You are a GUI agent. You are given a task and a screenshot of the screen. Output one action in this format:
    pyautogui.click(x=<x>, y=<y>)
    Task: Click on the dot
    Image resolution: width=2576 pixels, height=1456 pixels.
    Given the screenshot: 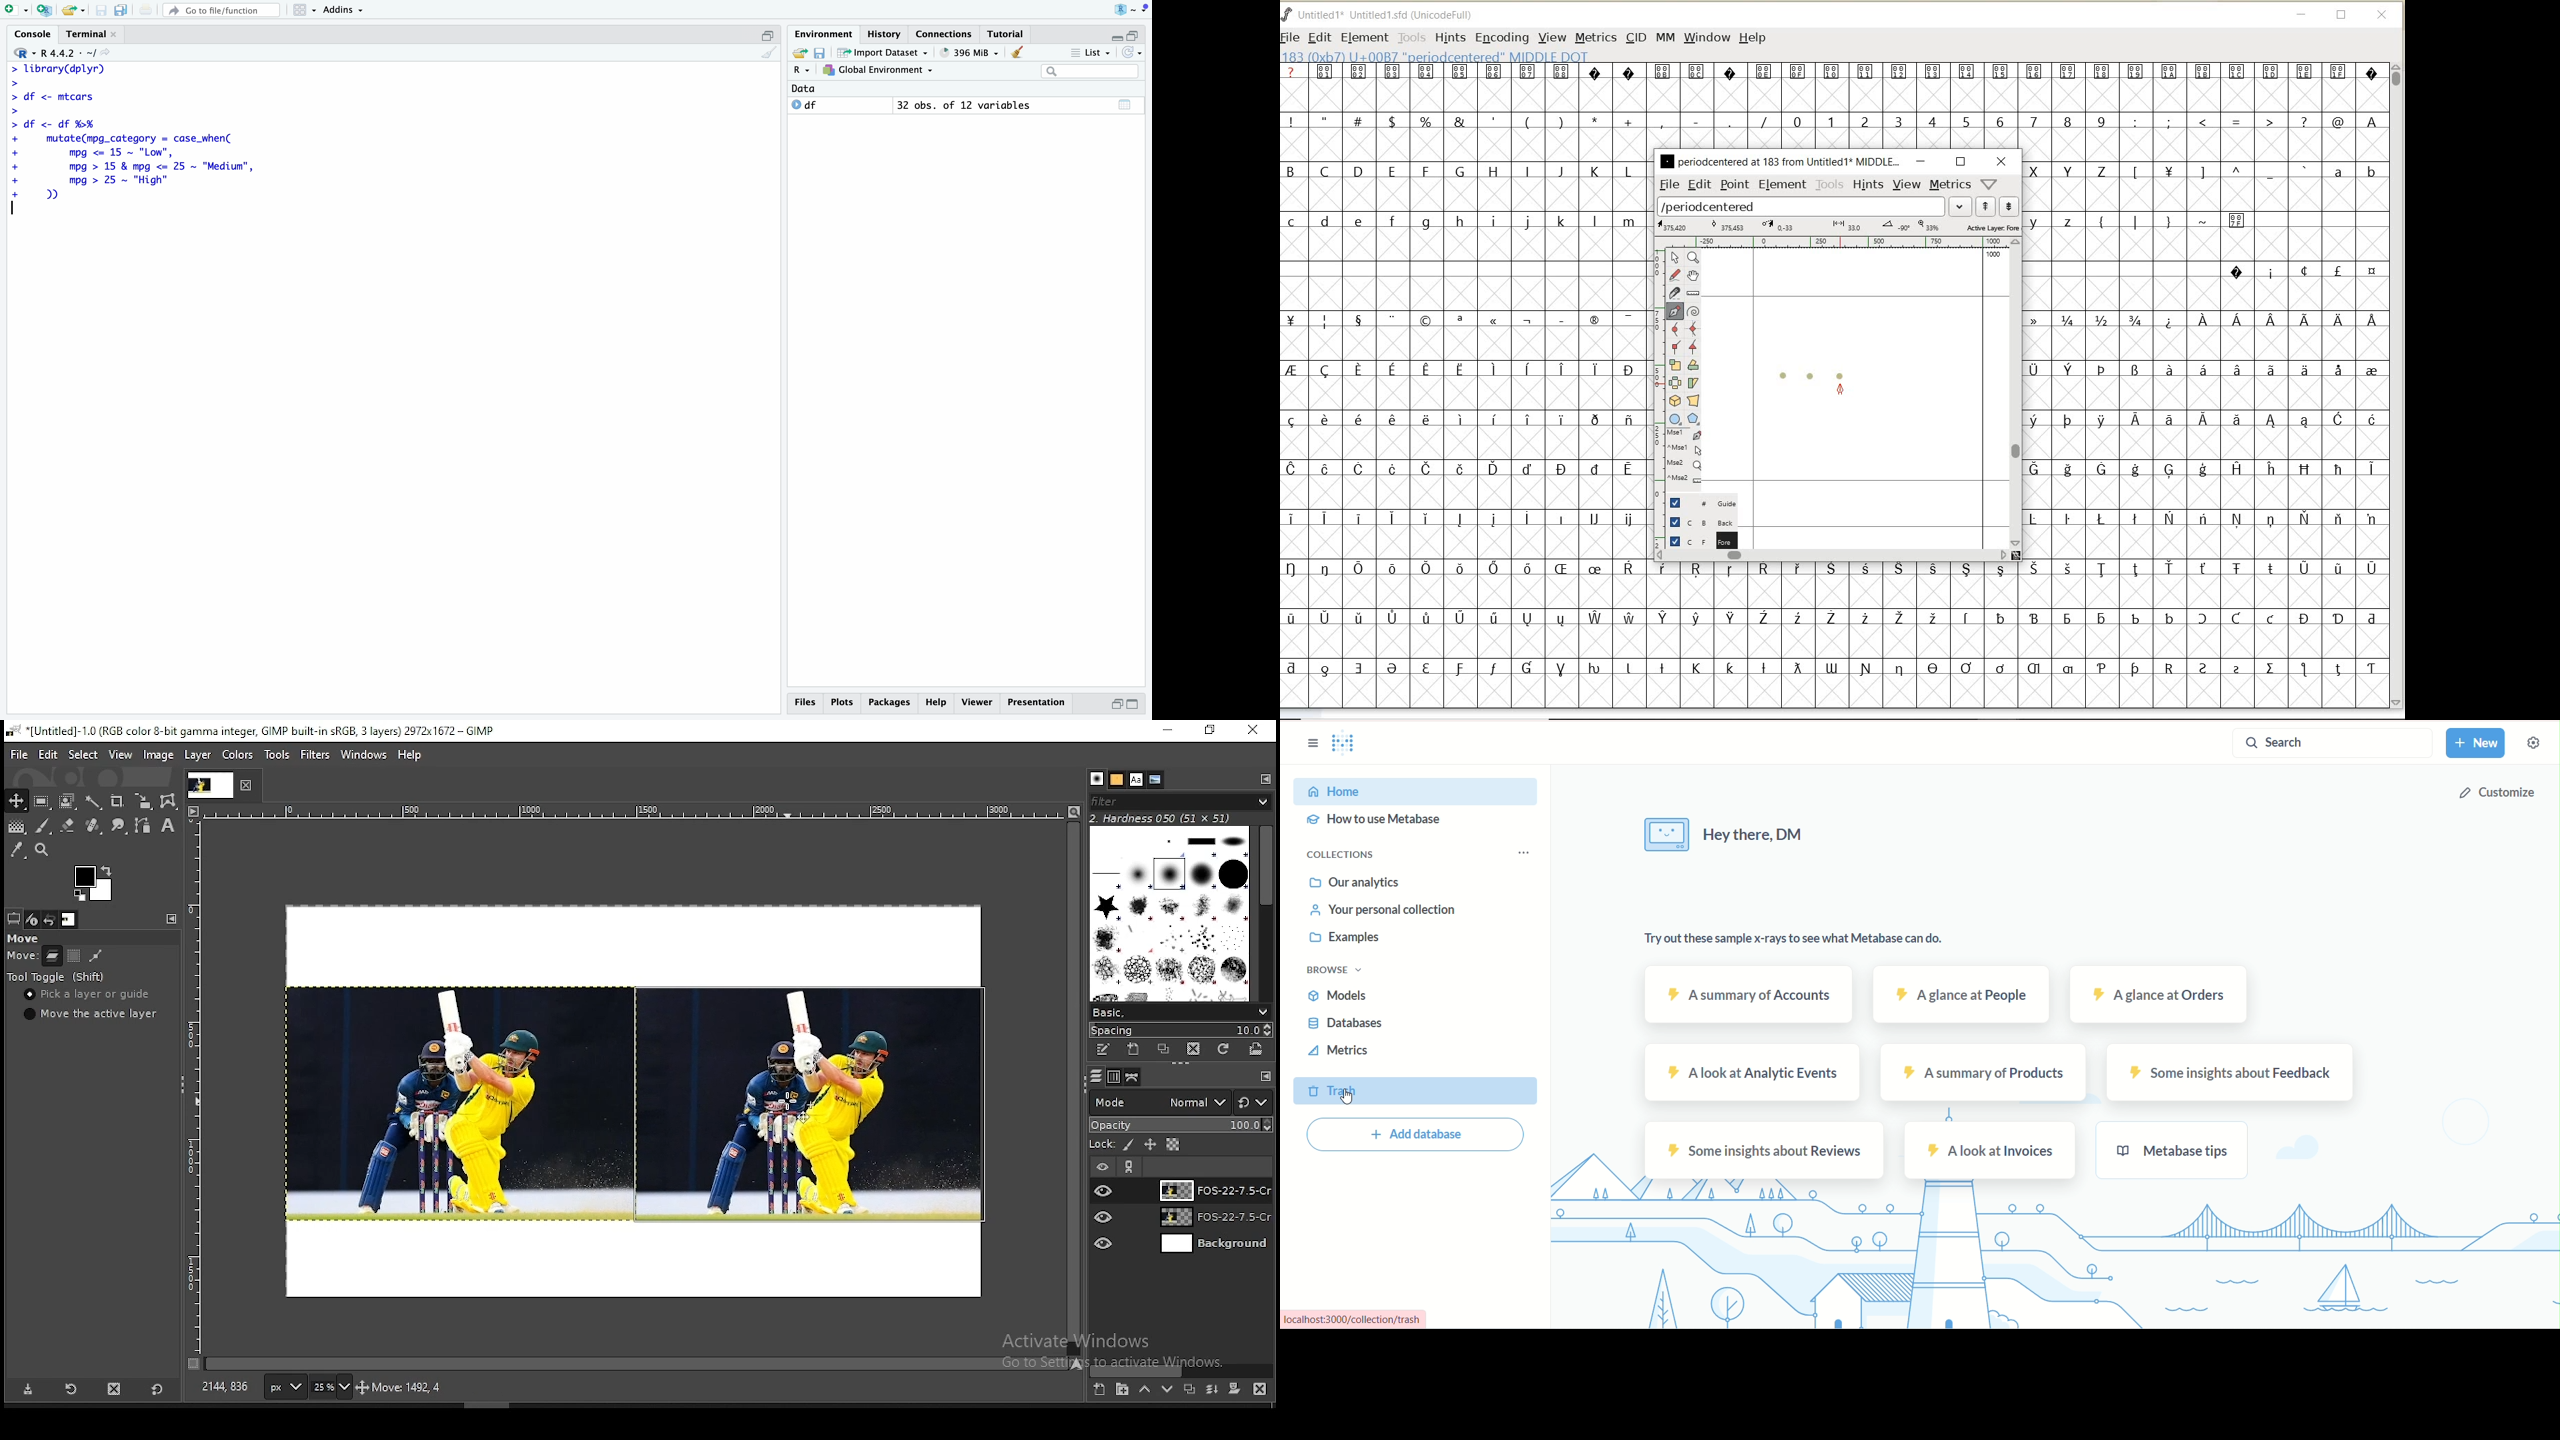 What is the action you would take?
    pyautogui.click(x=1810, y=375)
    